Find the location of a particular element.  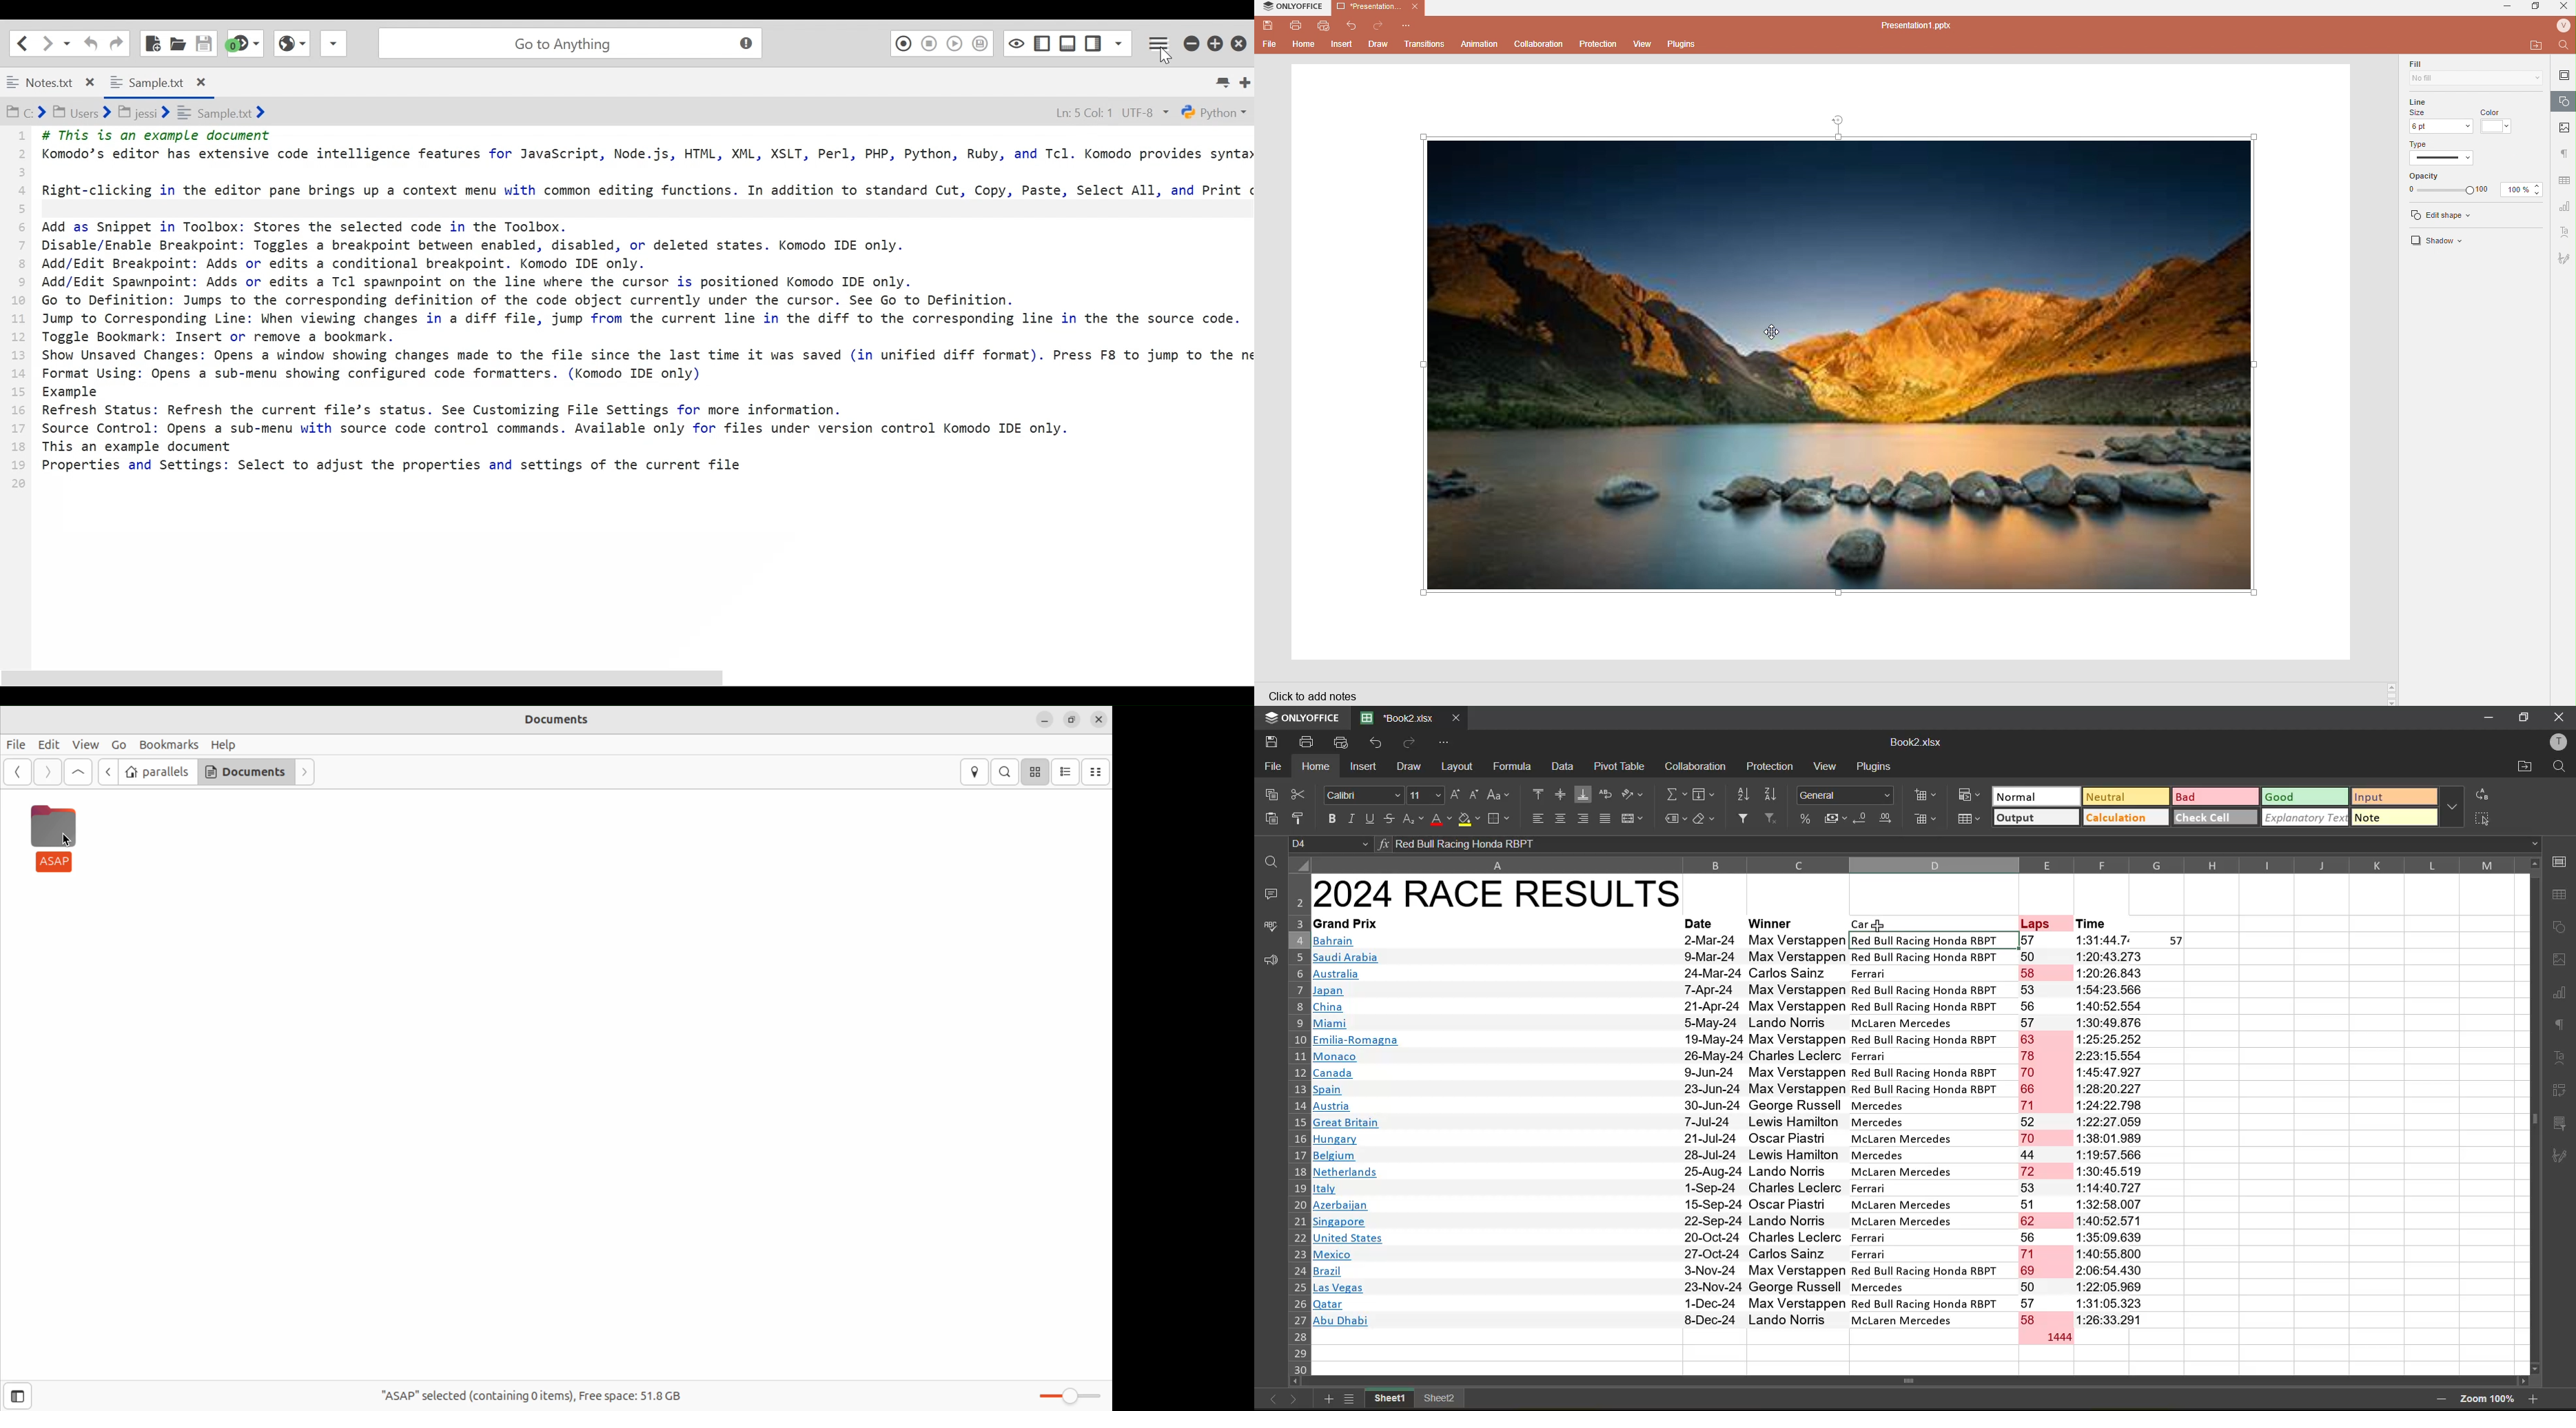

redo is located at coordinates (1408, 742).